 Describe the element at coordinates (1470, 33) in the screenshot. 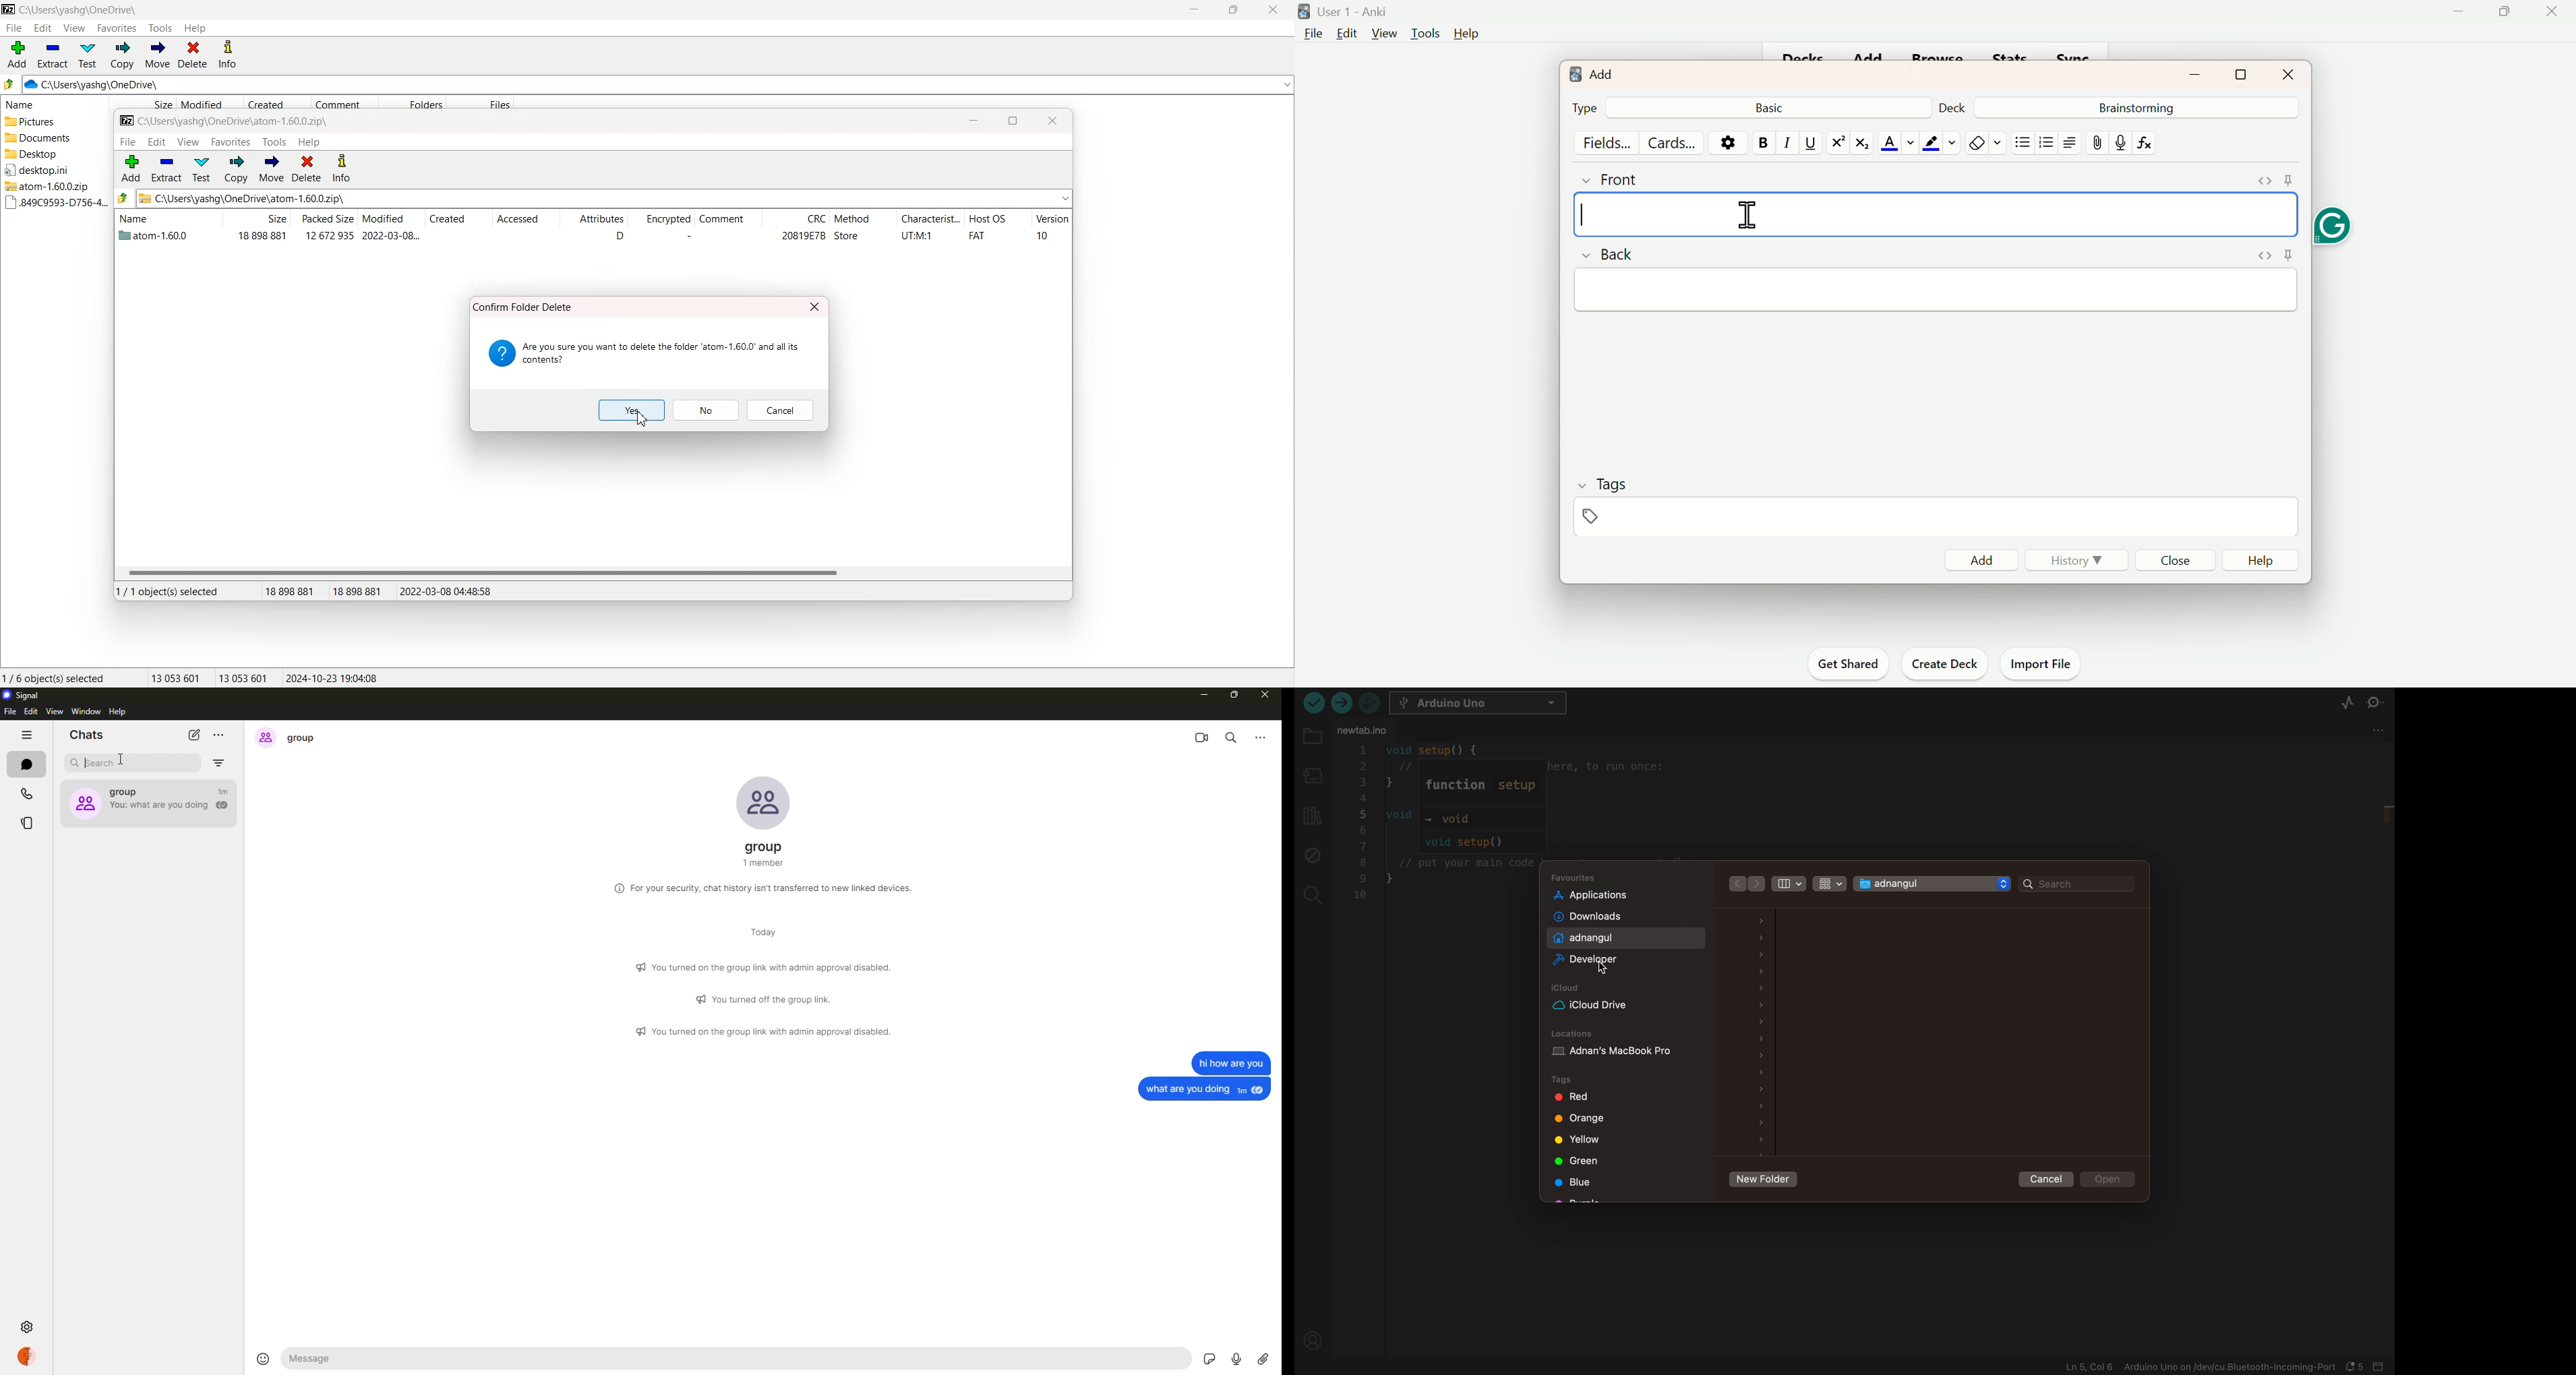

I see `` at that location.